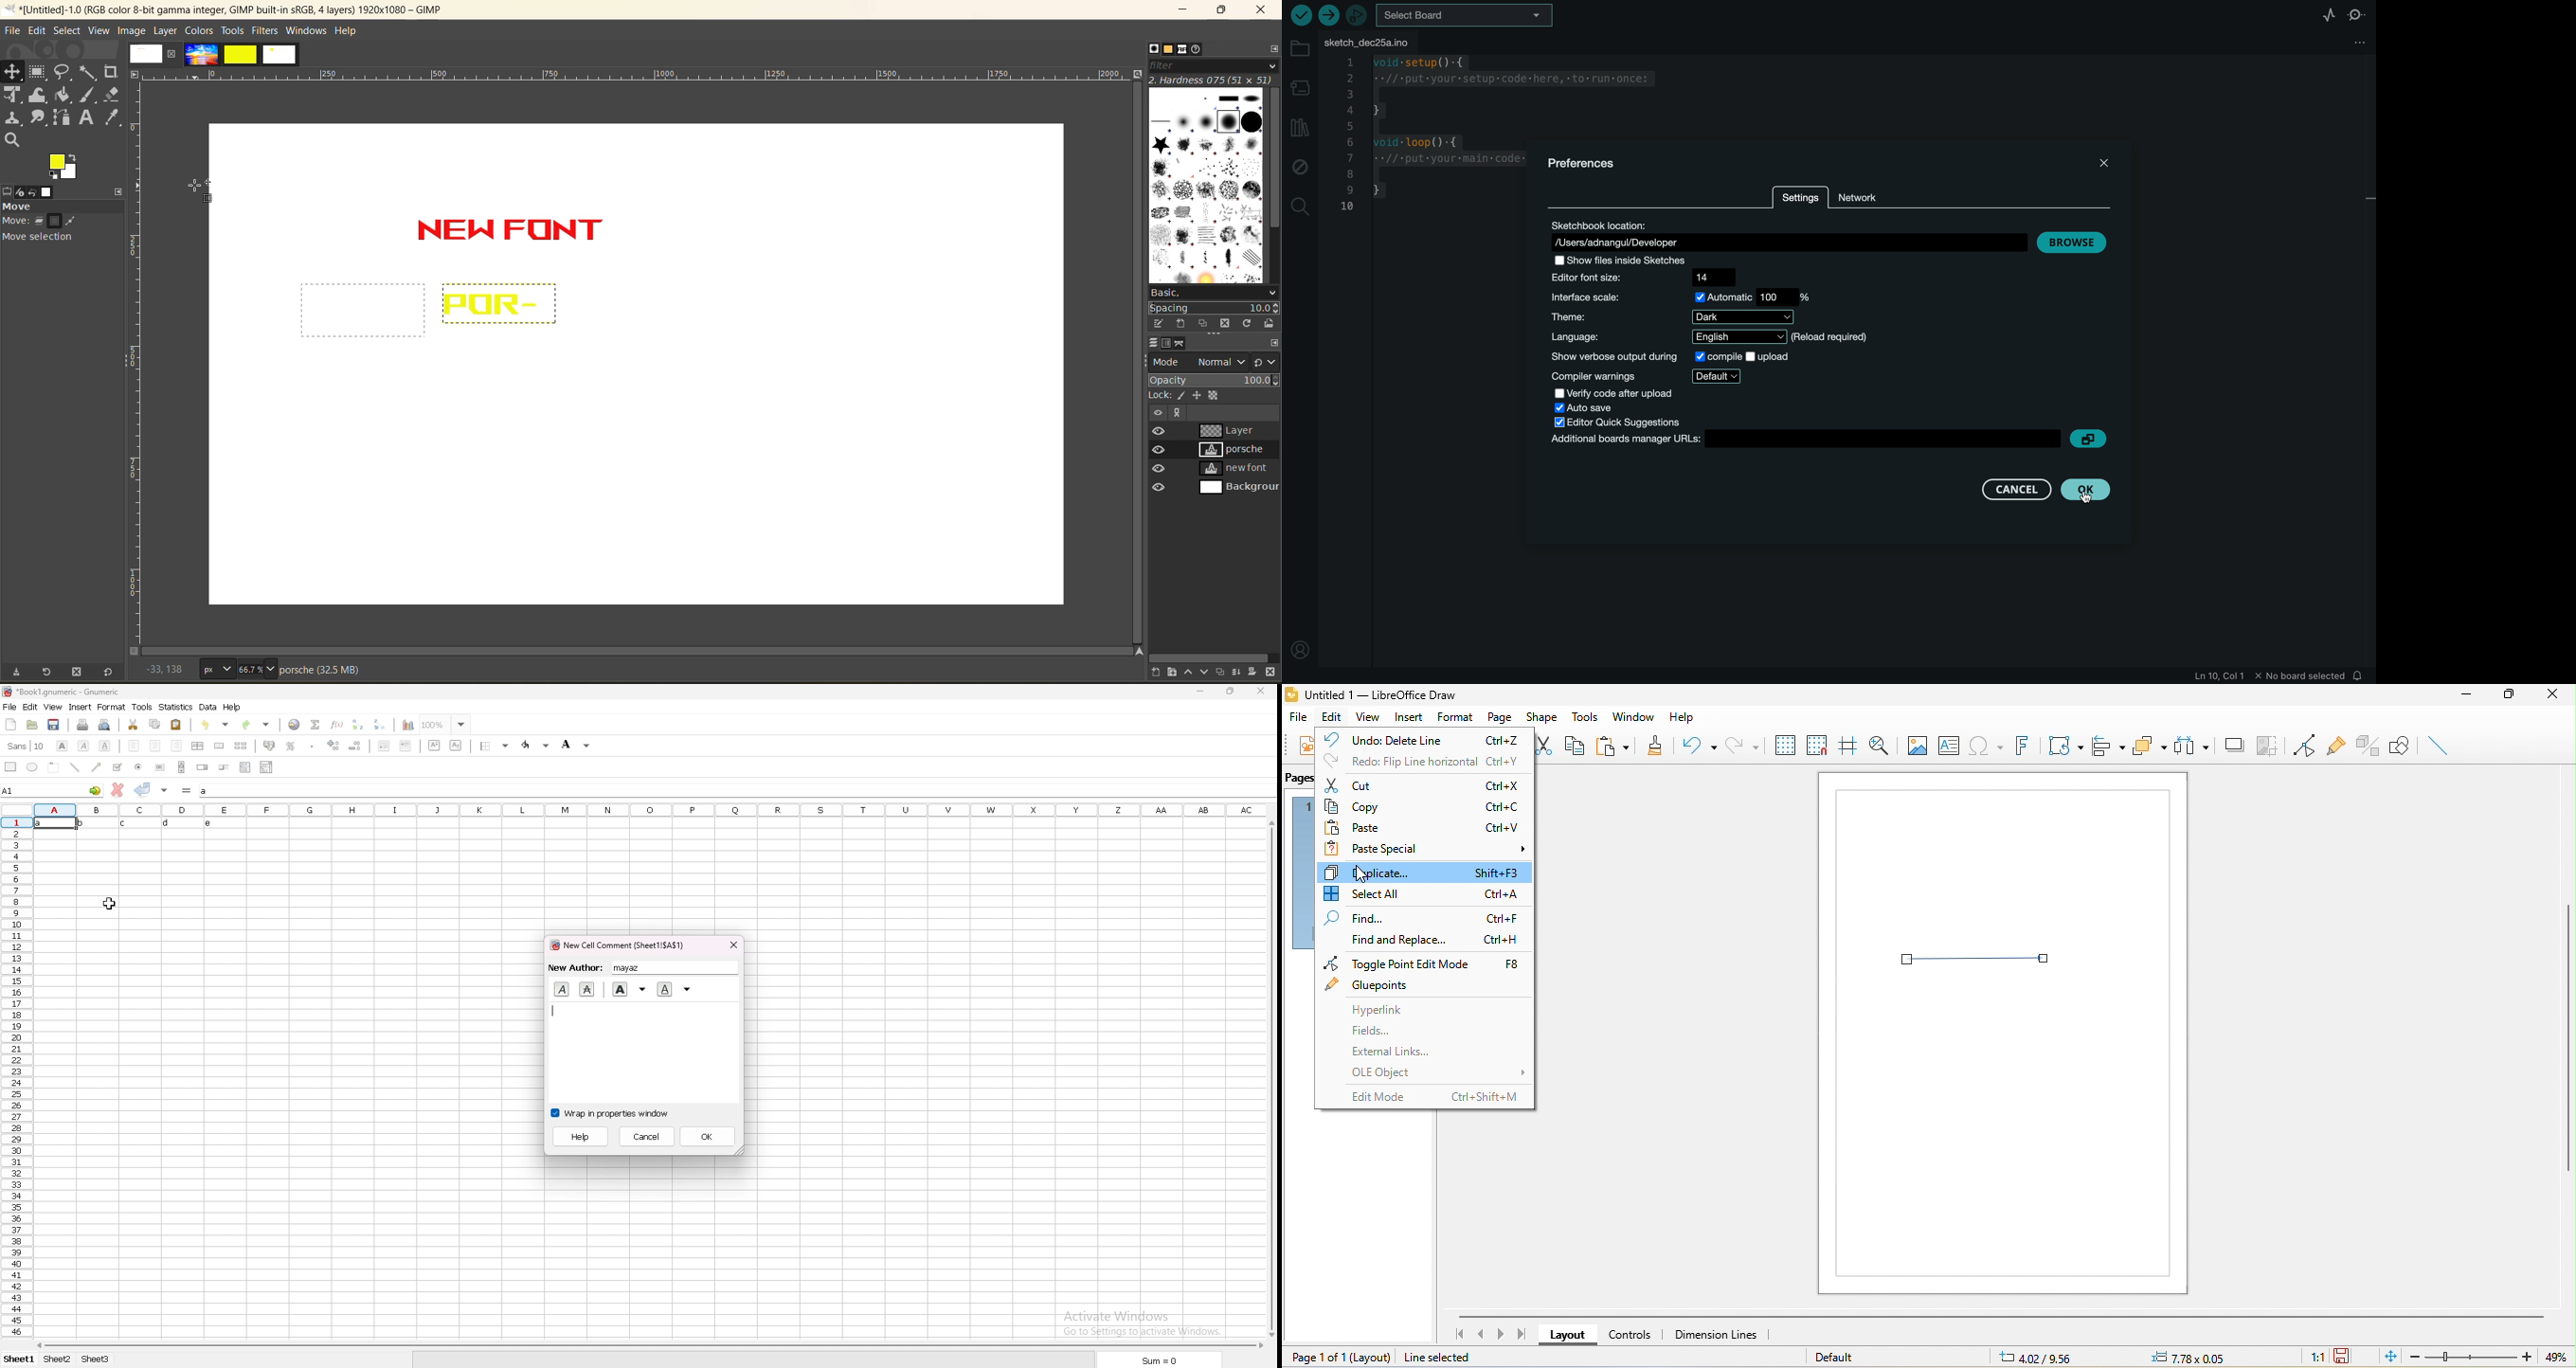 Image resolution: width=2576 pixels, height=1372 pixels. What do you see at coordinates (63, 73) in the screenshot?
I see `free select tool` at bounding box center [63, 73].